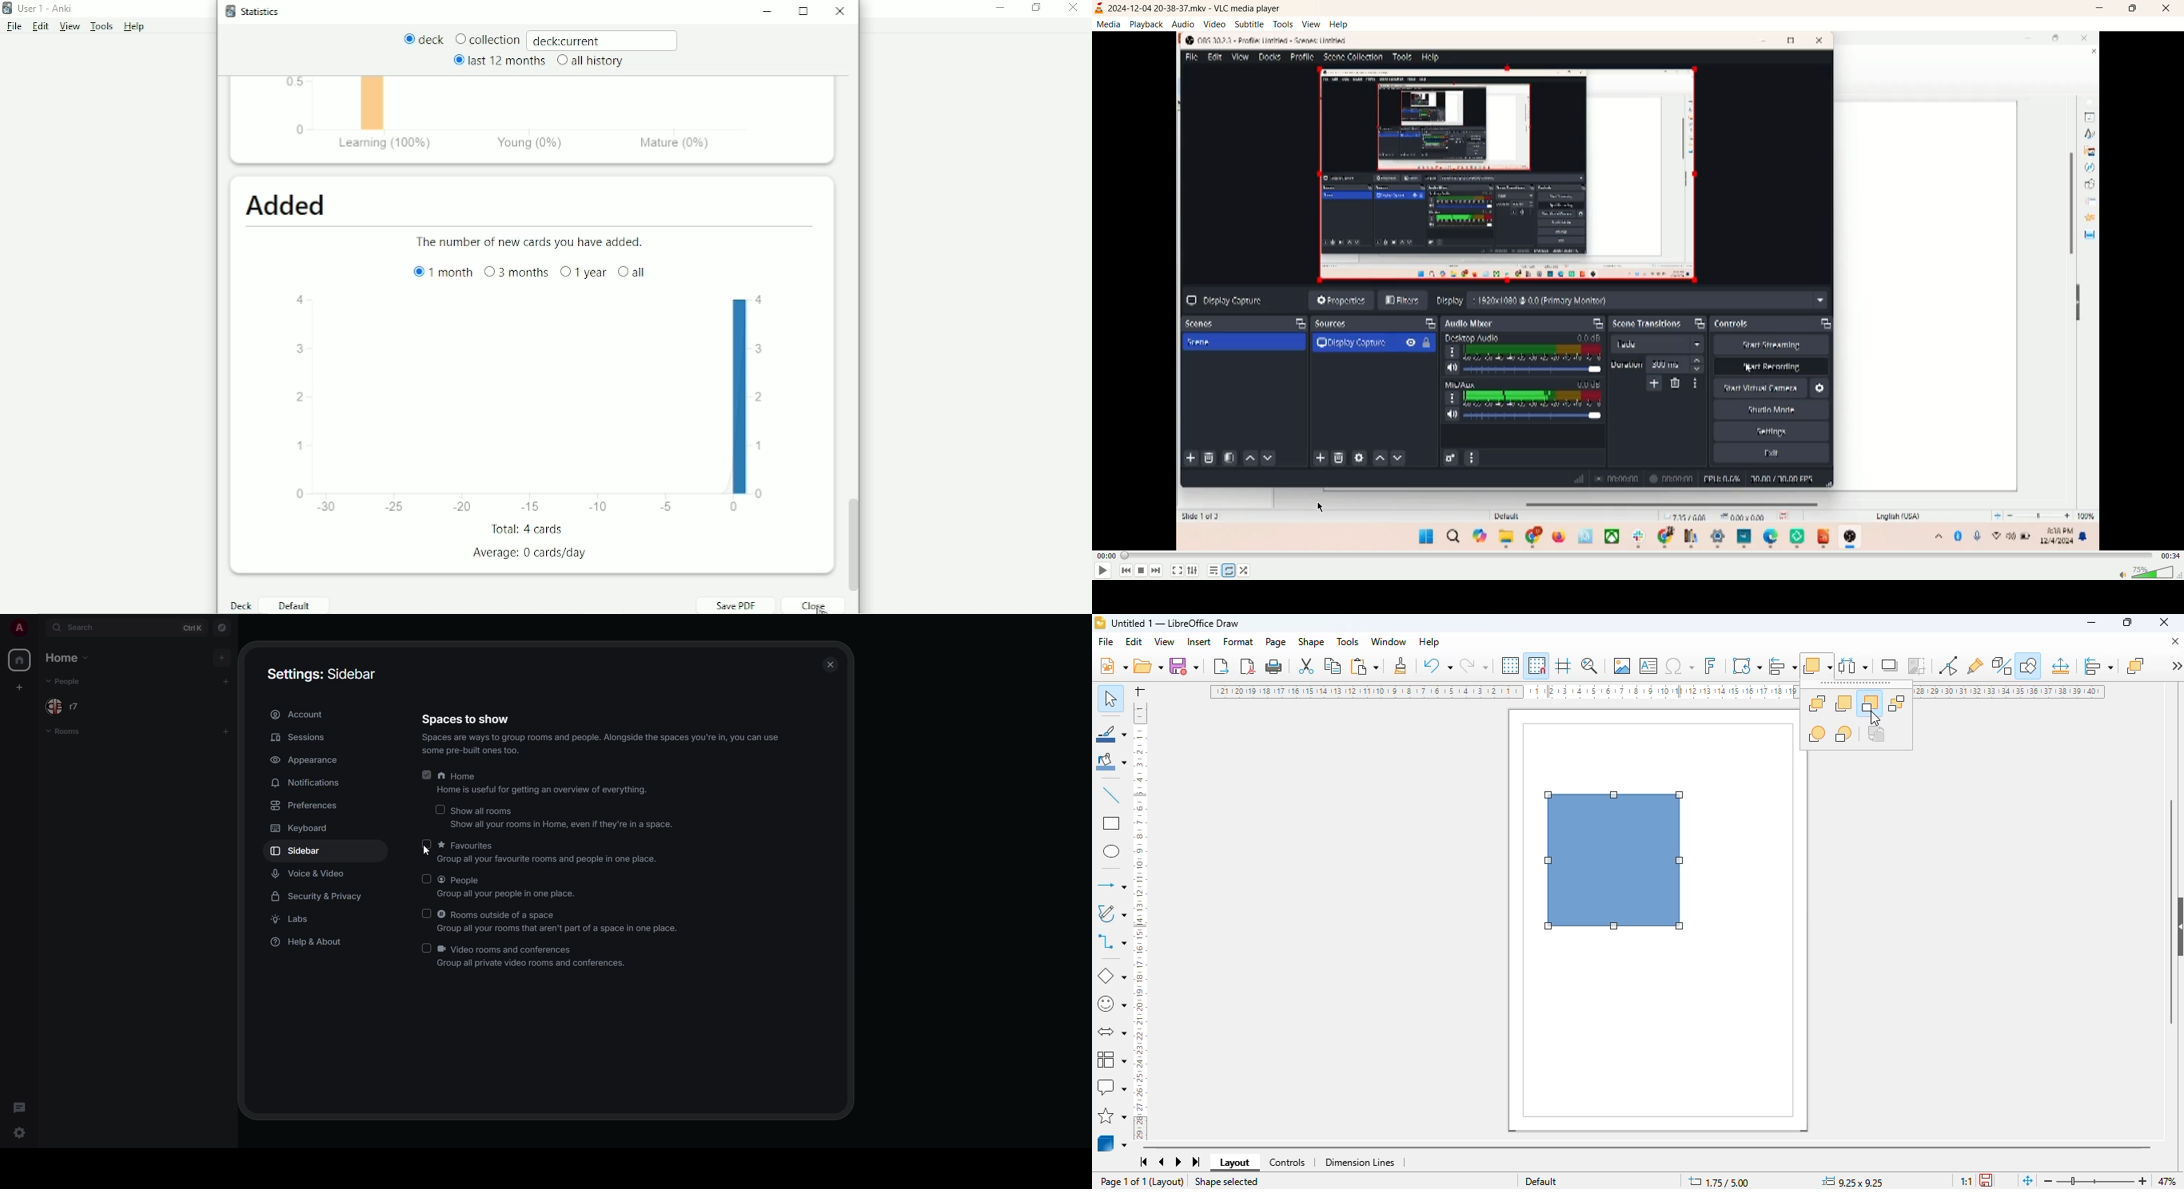 This screenshot has height=1204, width=2184. I want to click on Settings: Sidebar, so click(322, 674).